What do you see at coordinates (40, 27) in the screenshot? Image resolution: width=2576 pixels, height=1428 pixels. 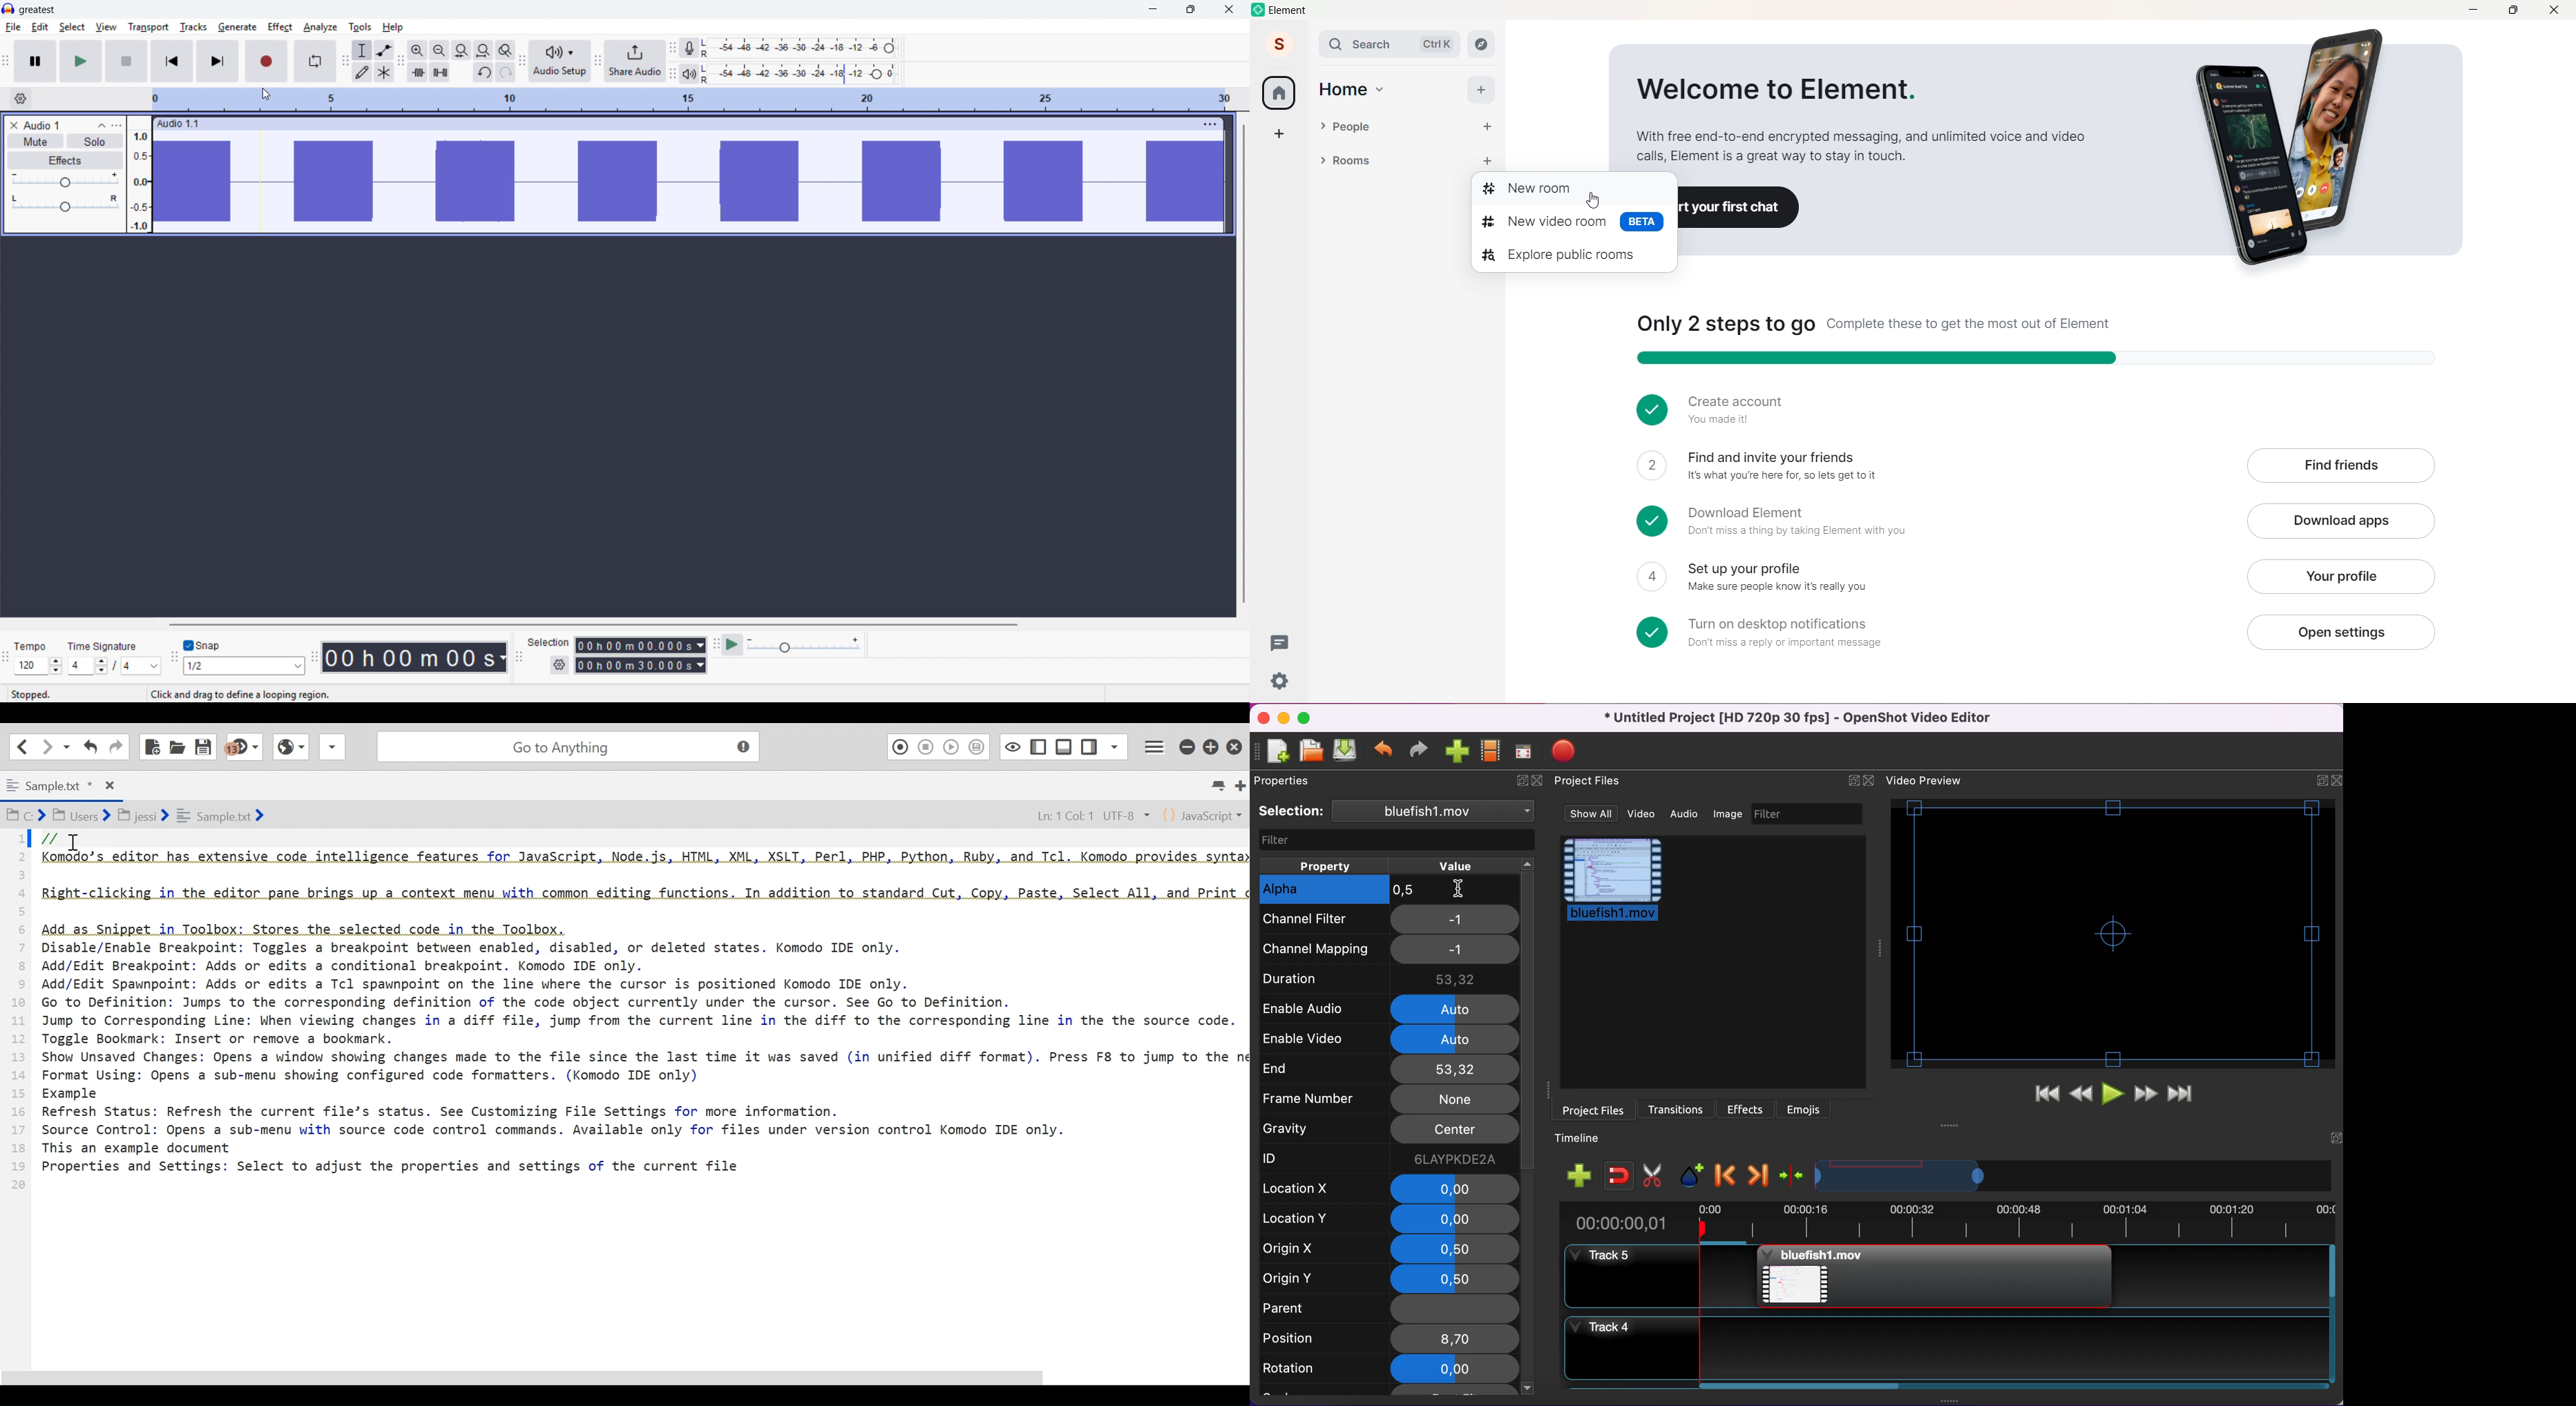 I see `edit` at bounding box center [40, 27].